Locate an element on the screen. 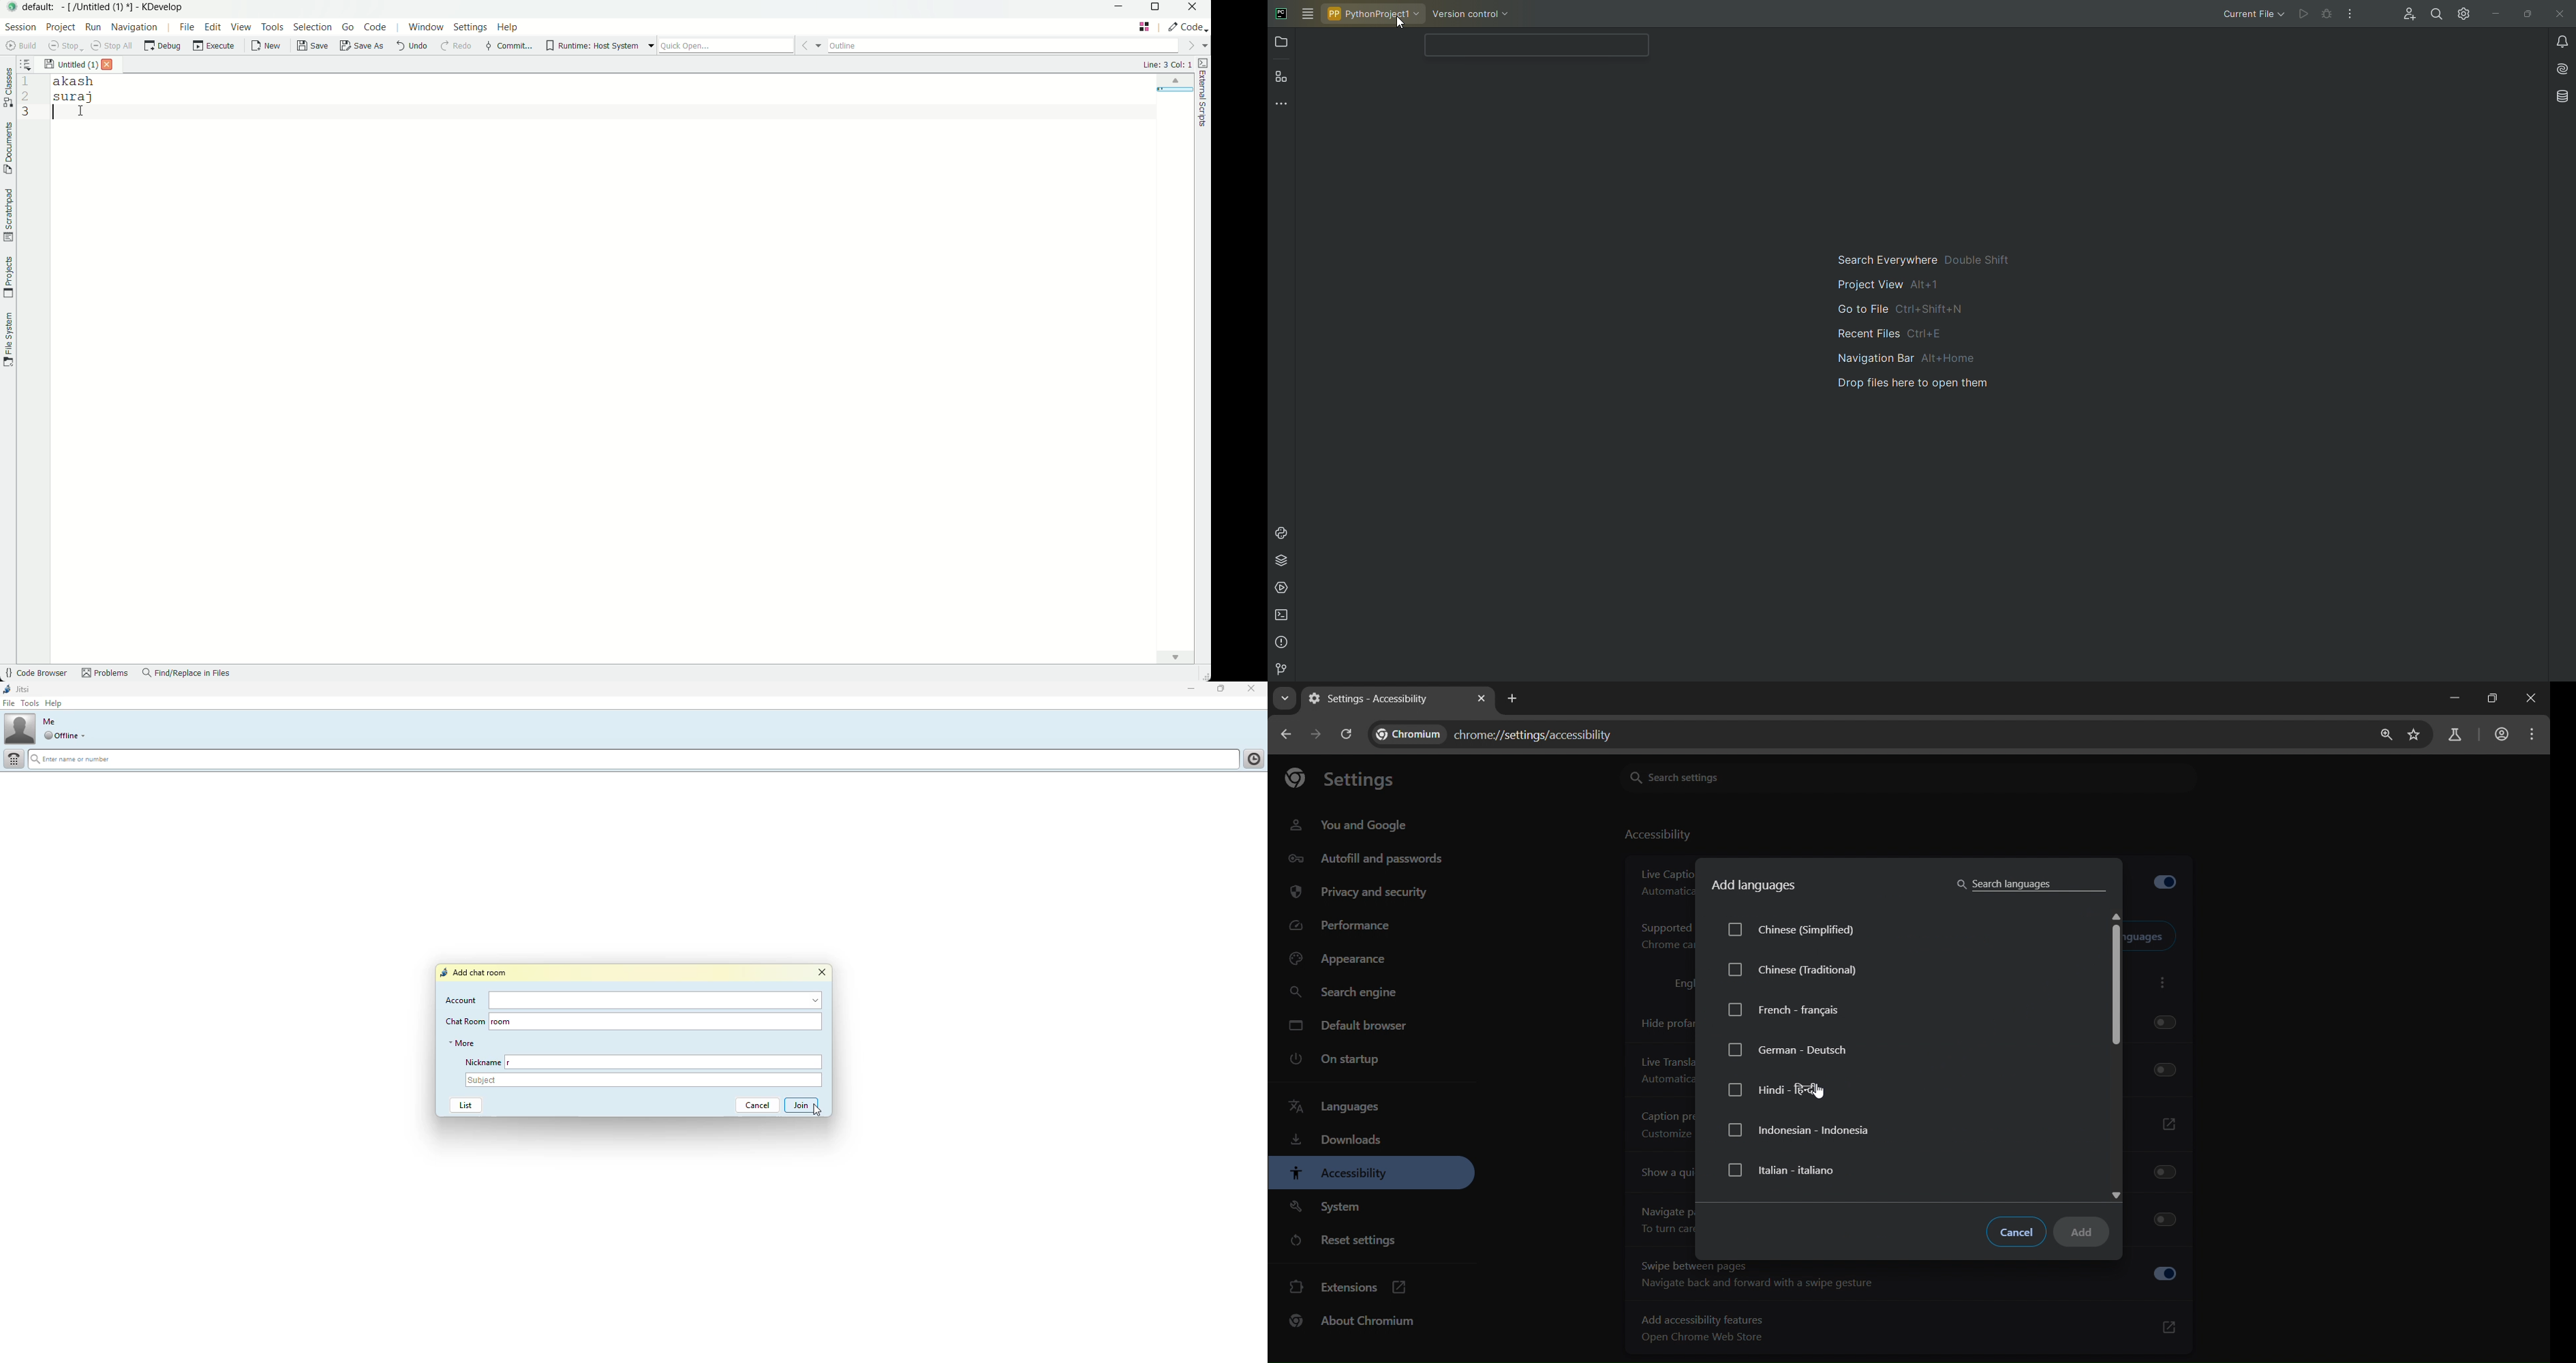  accounts is located at coordinates (2502, 734).